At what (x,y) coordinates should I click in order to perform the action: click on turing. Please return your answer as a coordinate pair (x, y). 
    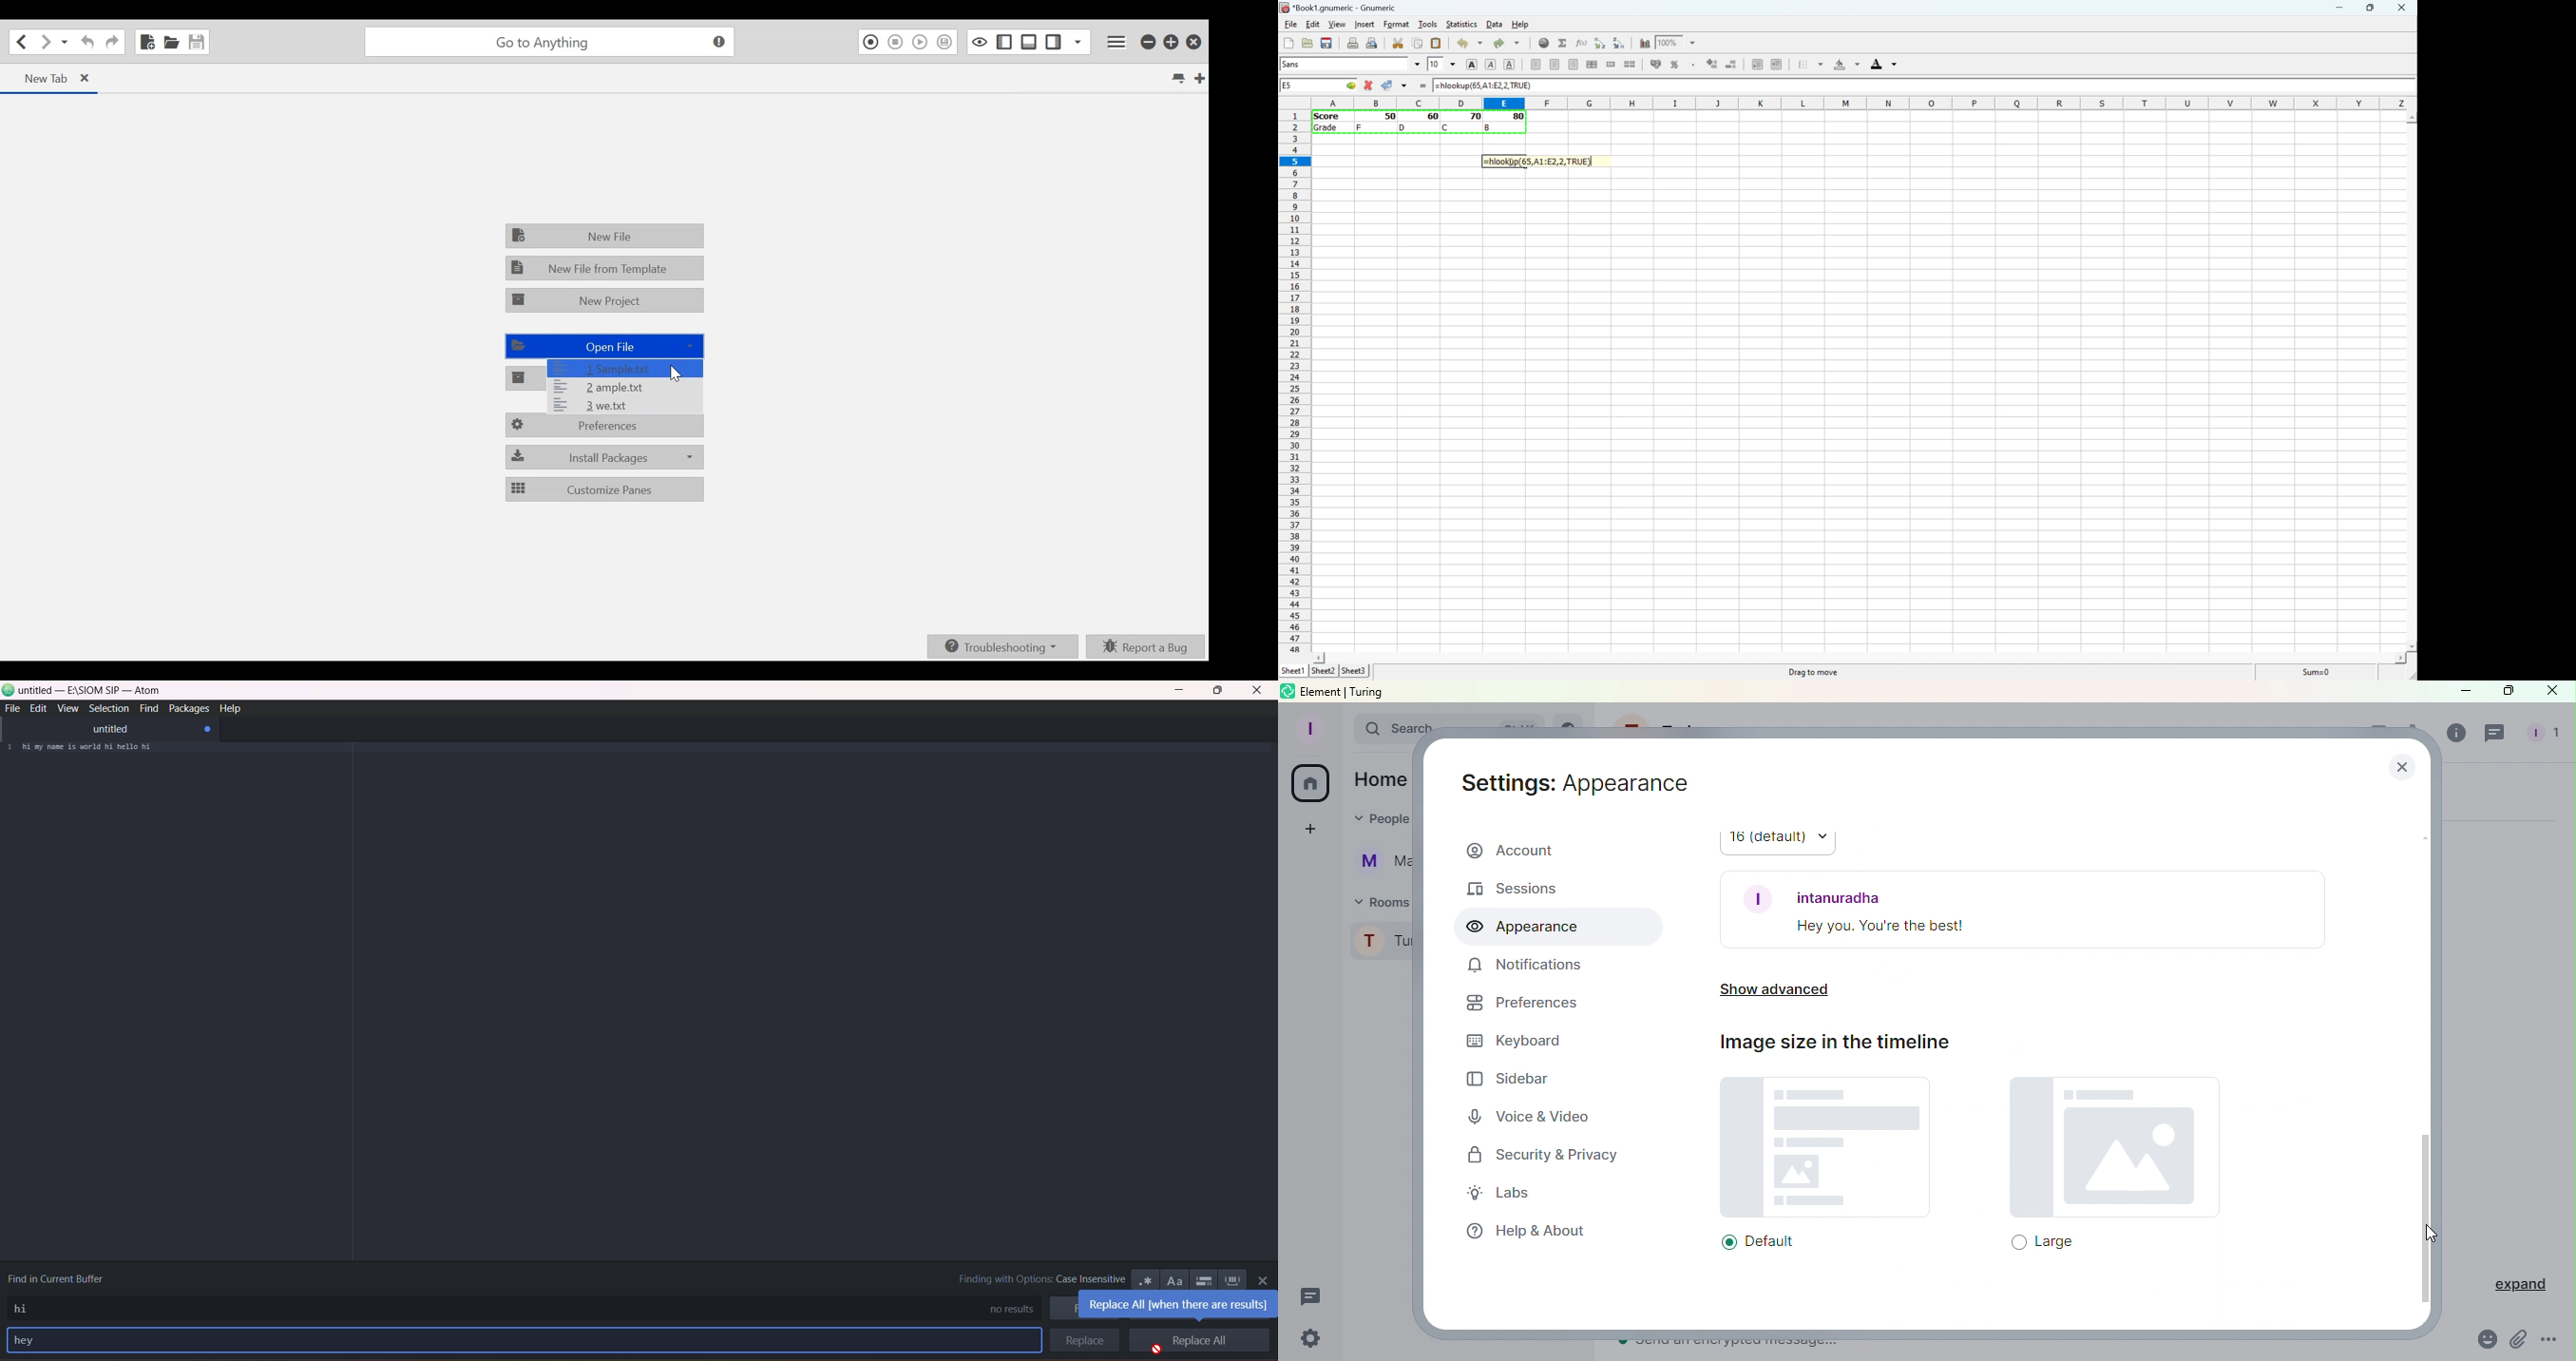
    Looking at the image, I should click on (1370, 692).